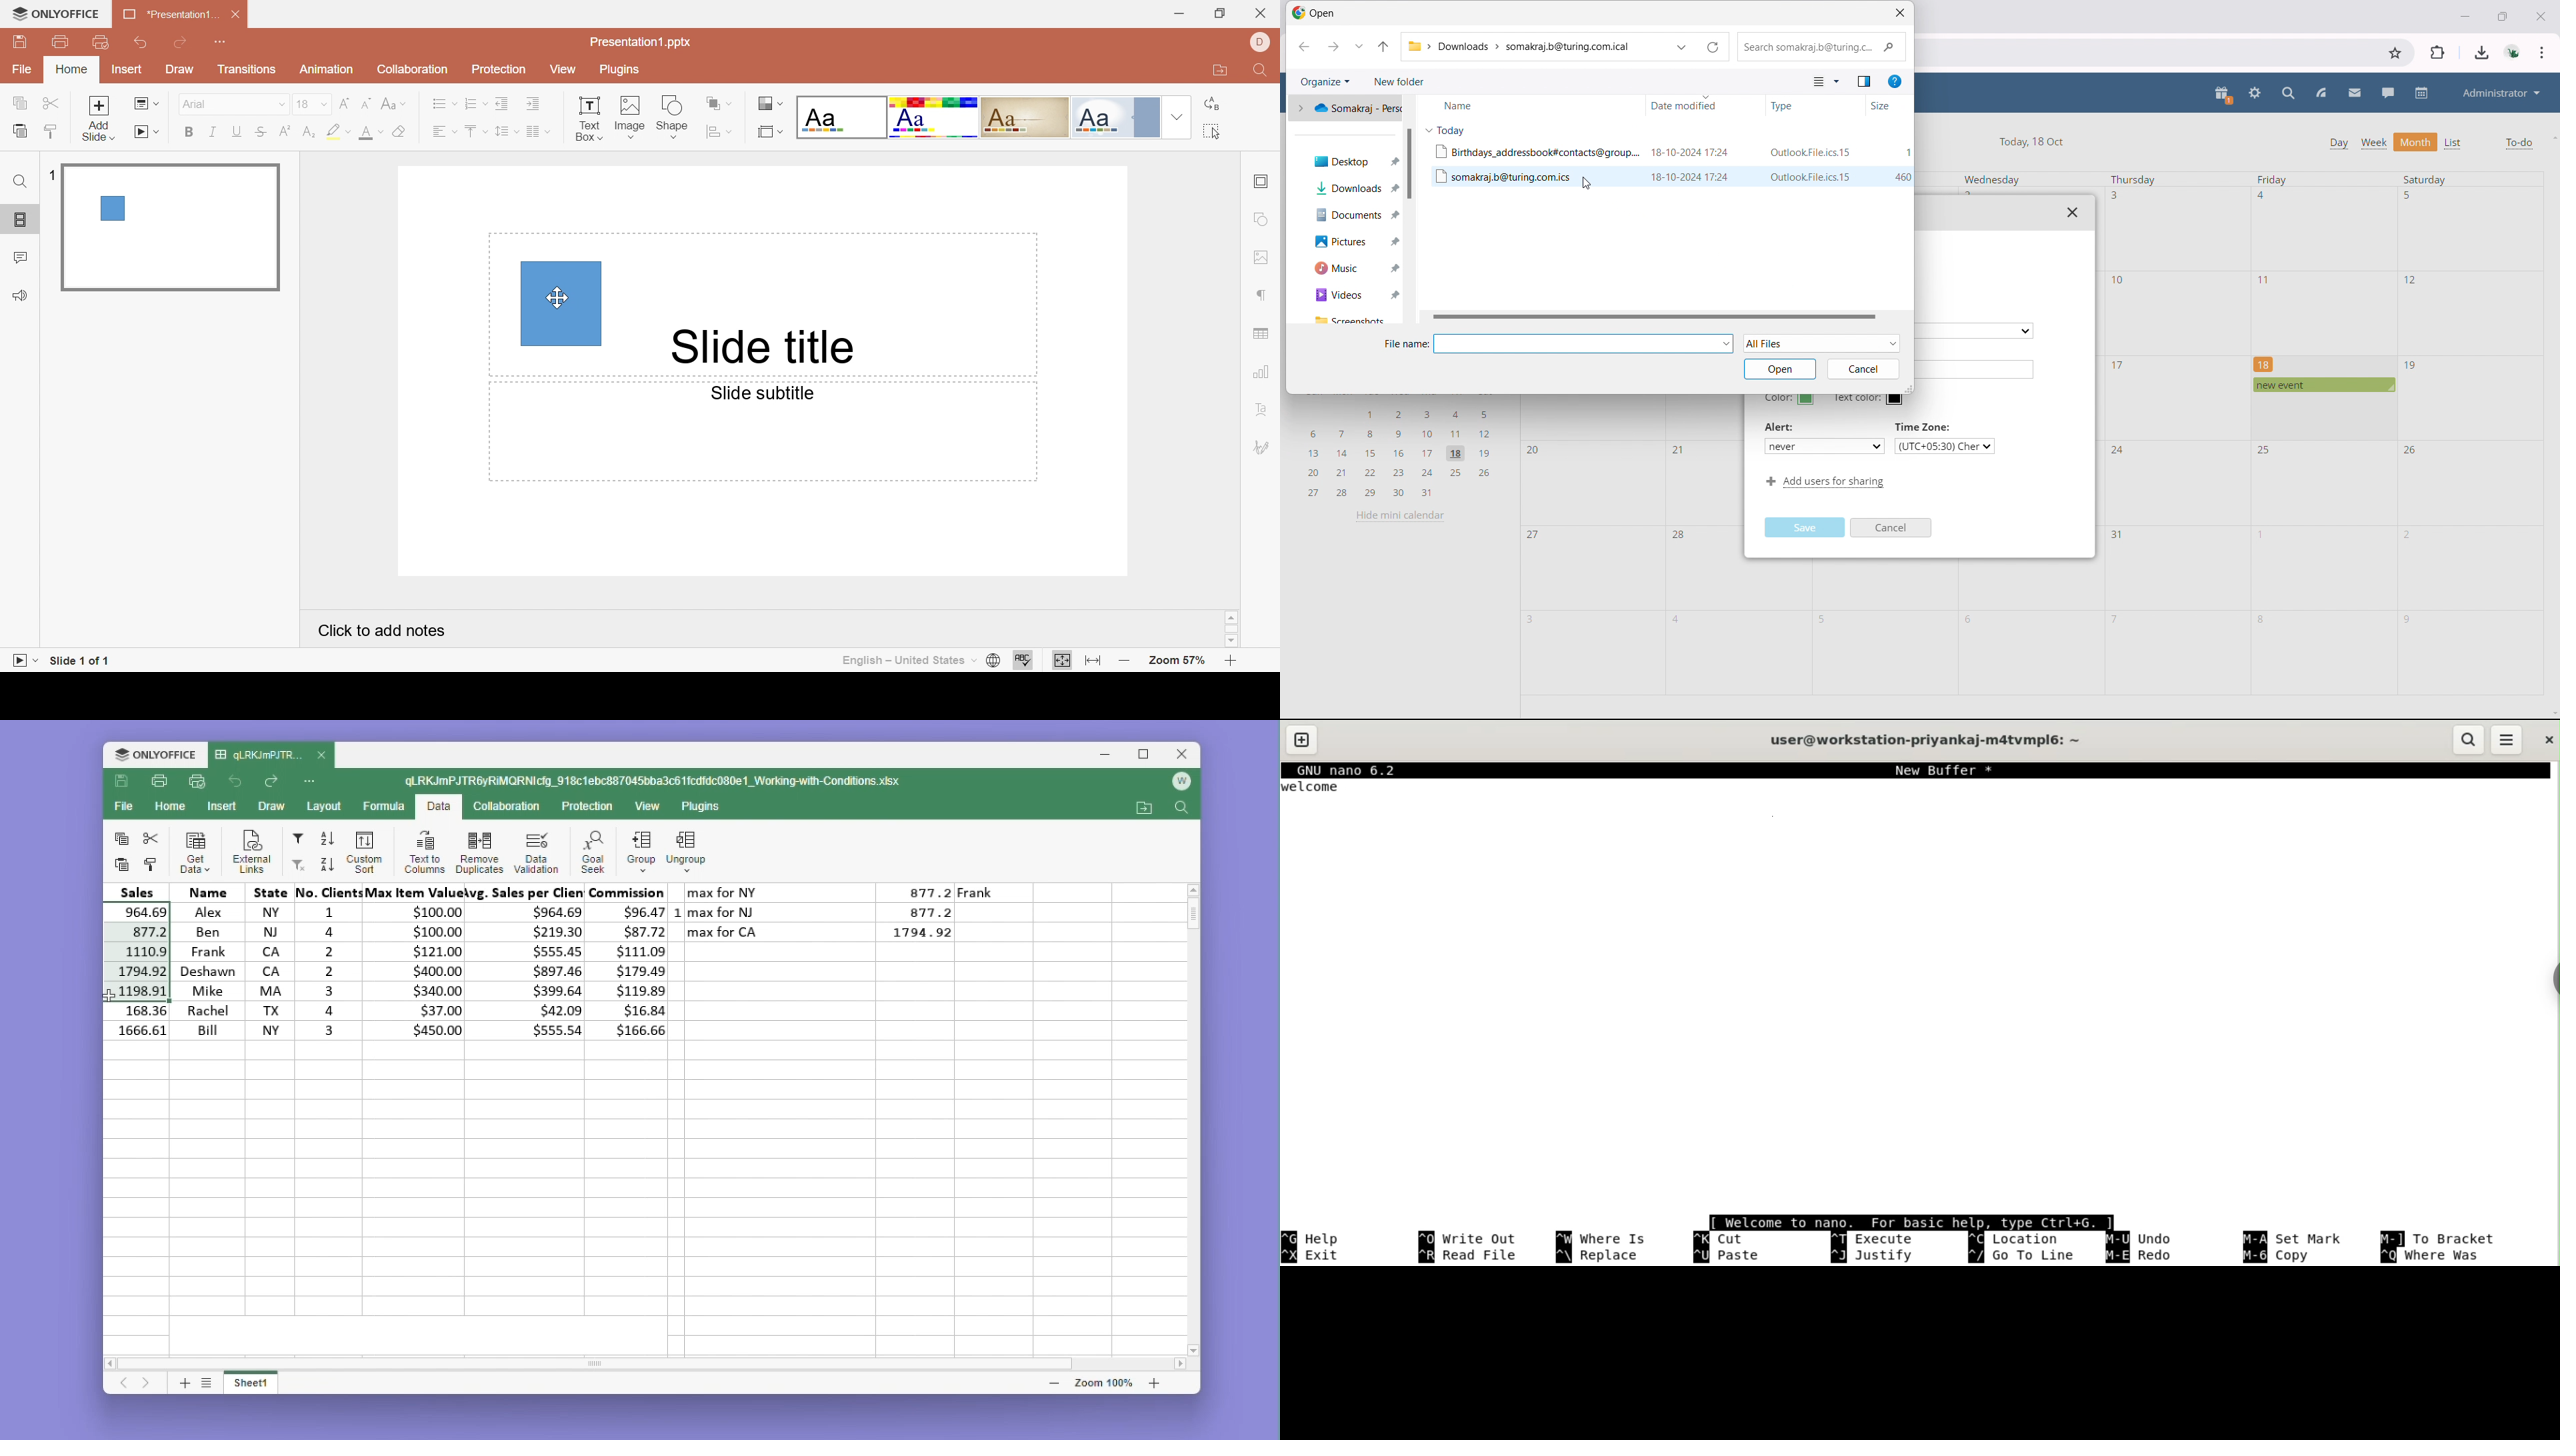 This screenshot has width=2576, height=1456. What do you see at coordinates (1971, 620) in the screenshot?
I see `6` at bounding box center [1971, 620].